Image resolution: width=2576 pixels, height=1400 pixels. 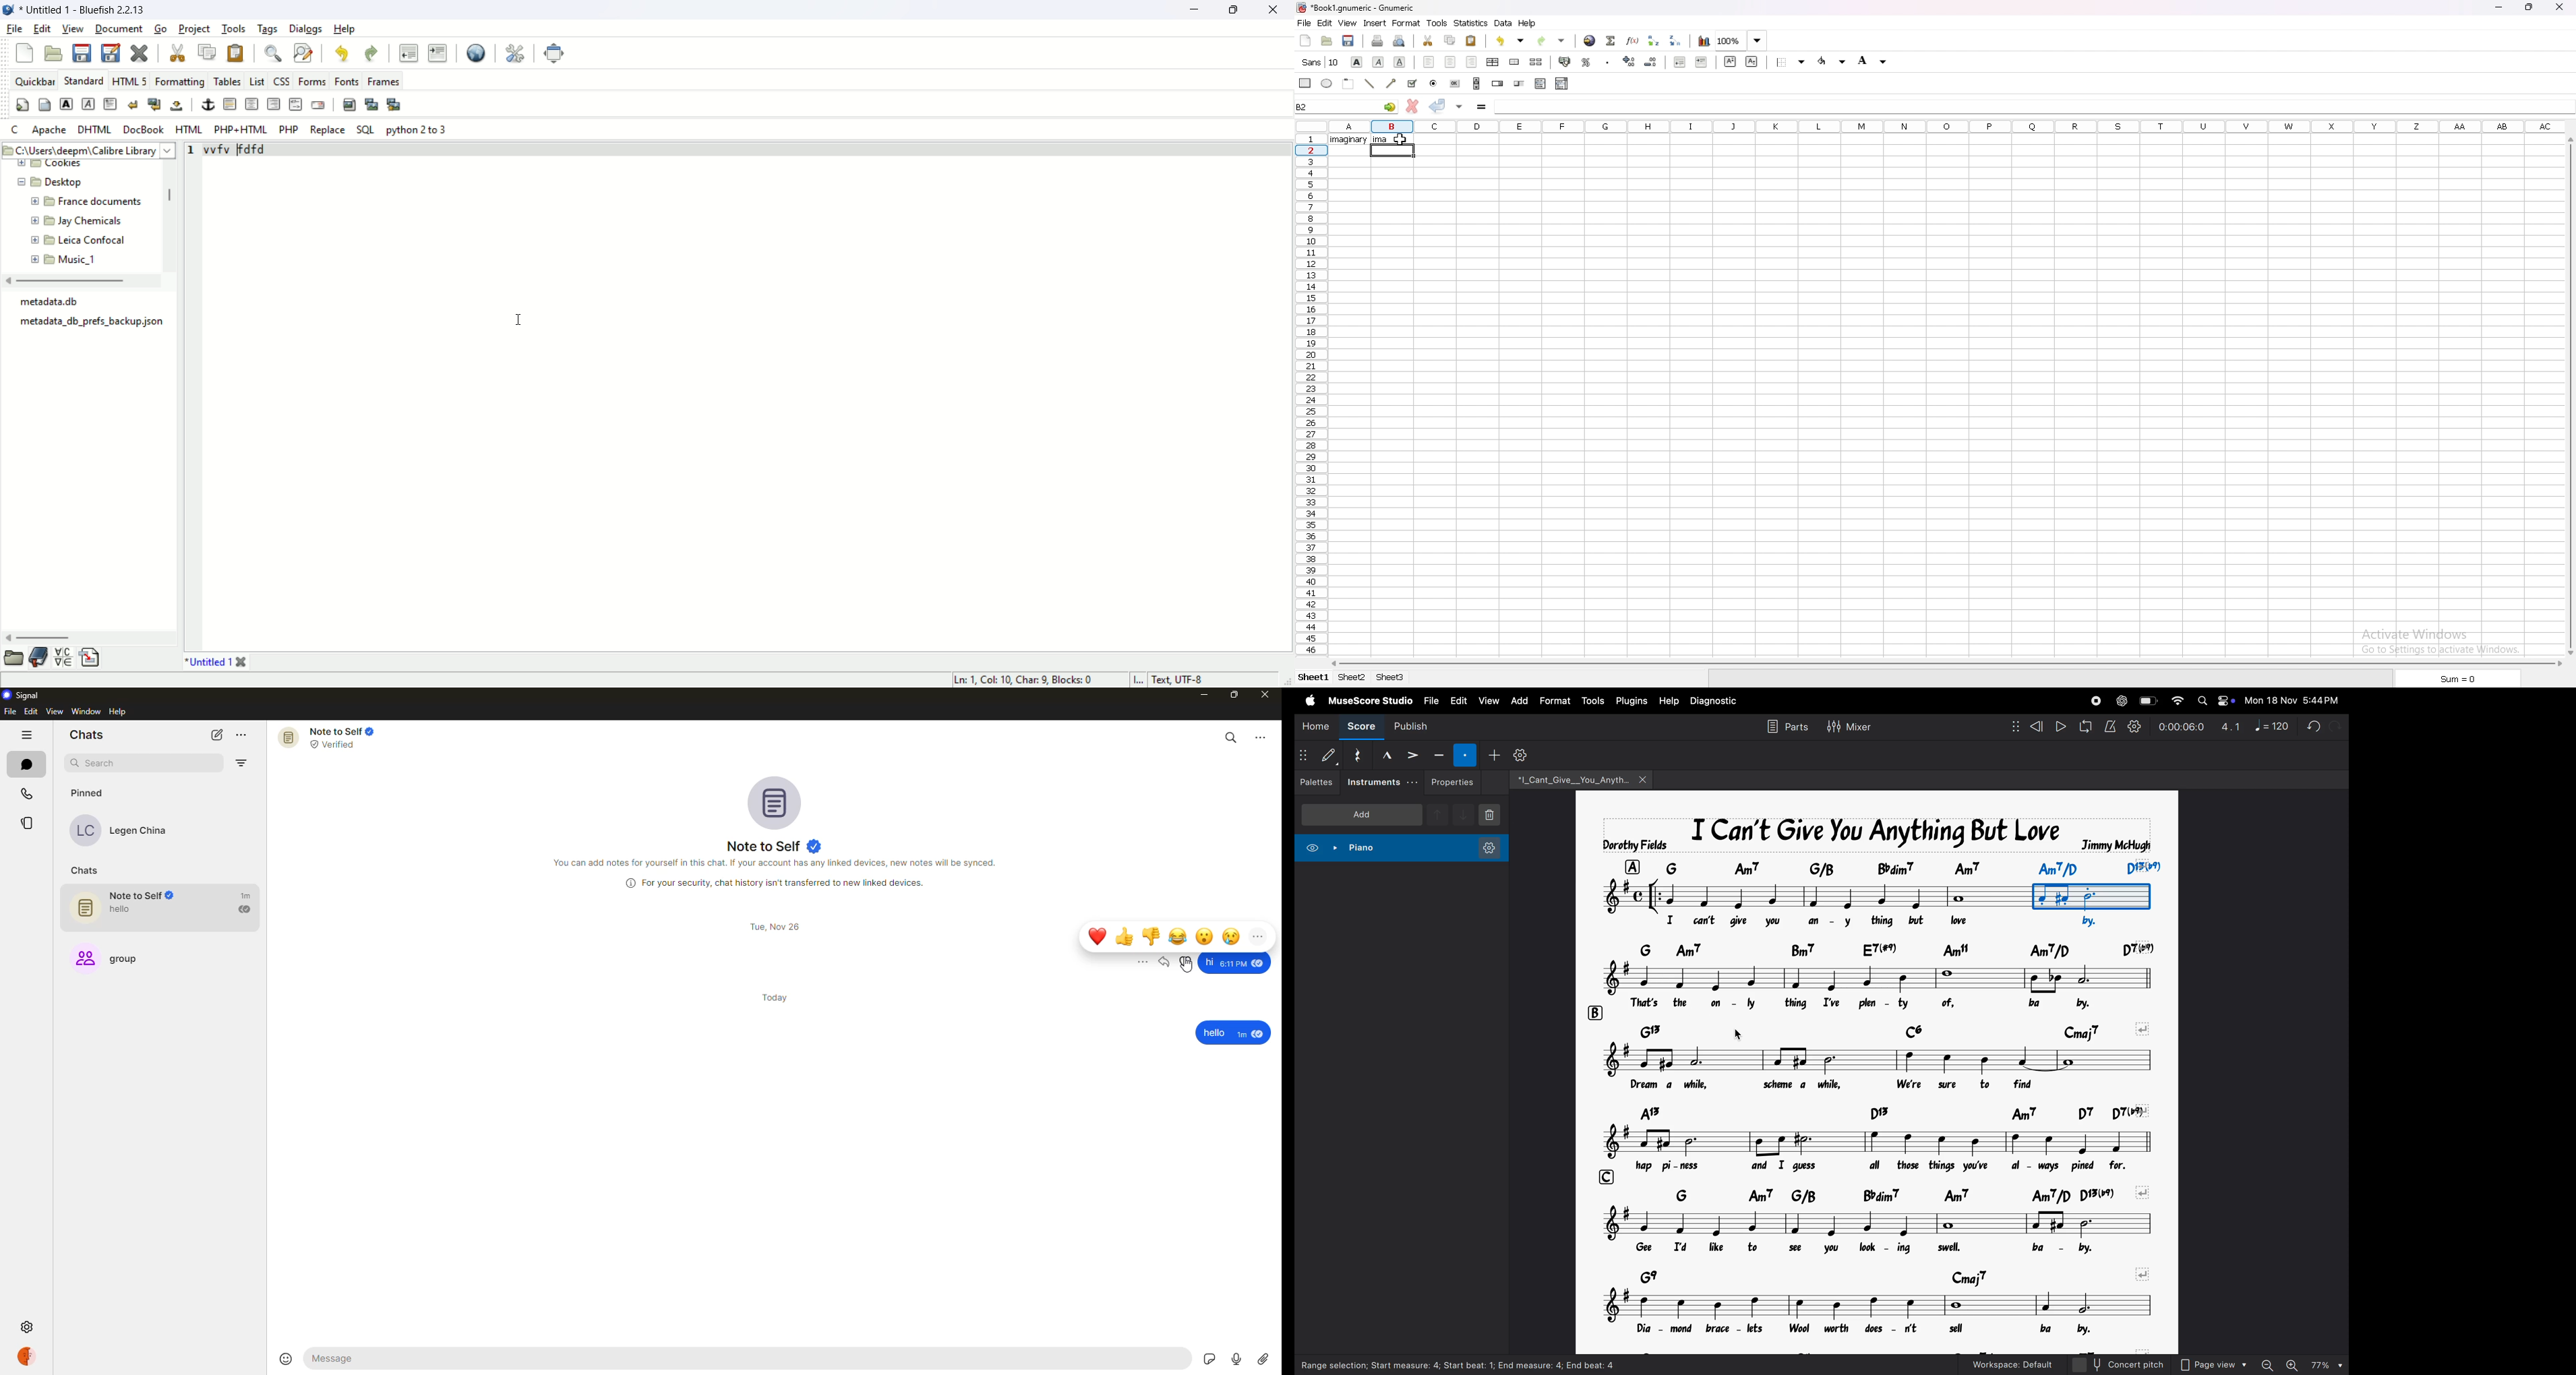 What do you see at coordinates (372, 54) in the screenshot?
I see `redo` at bounding box center [372, 54].